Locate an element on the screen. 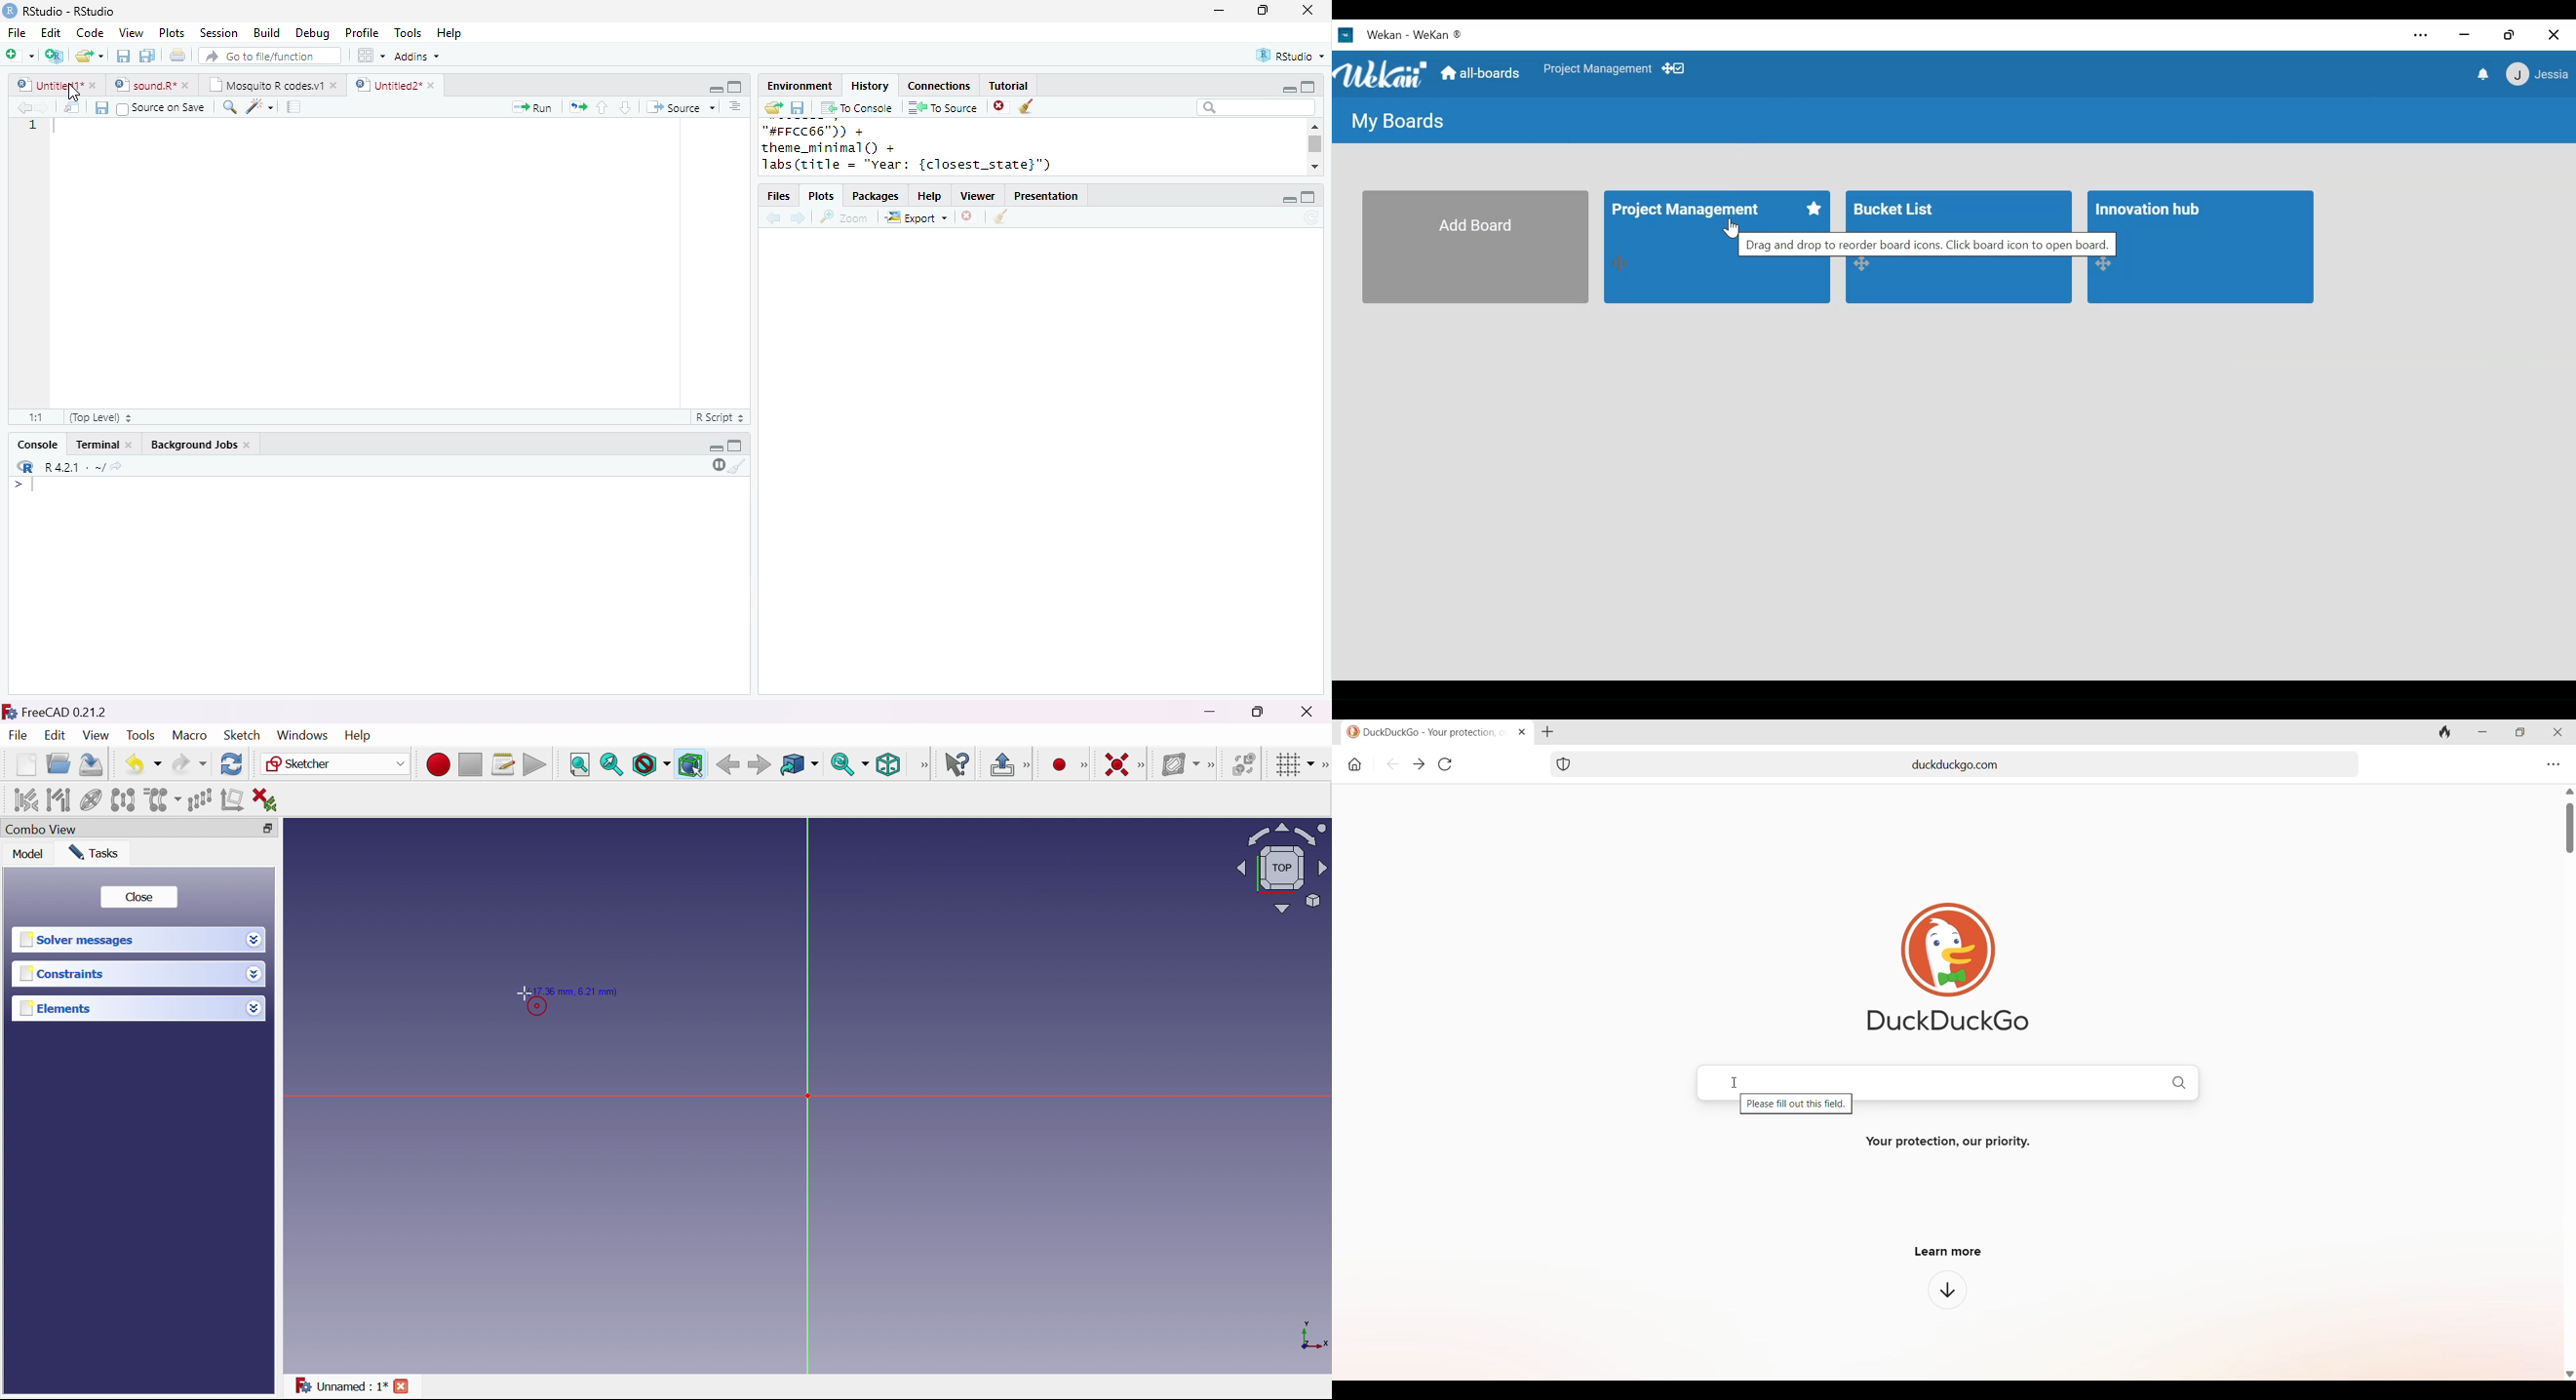 The width and height of the screenshot is (2576, 1400). Mosquito R codes.v1 is located at coordinates (266, 85).